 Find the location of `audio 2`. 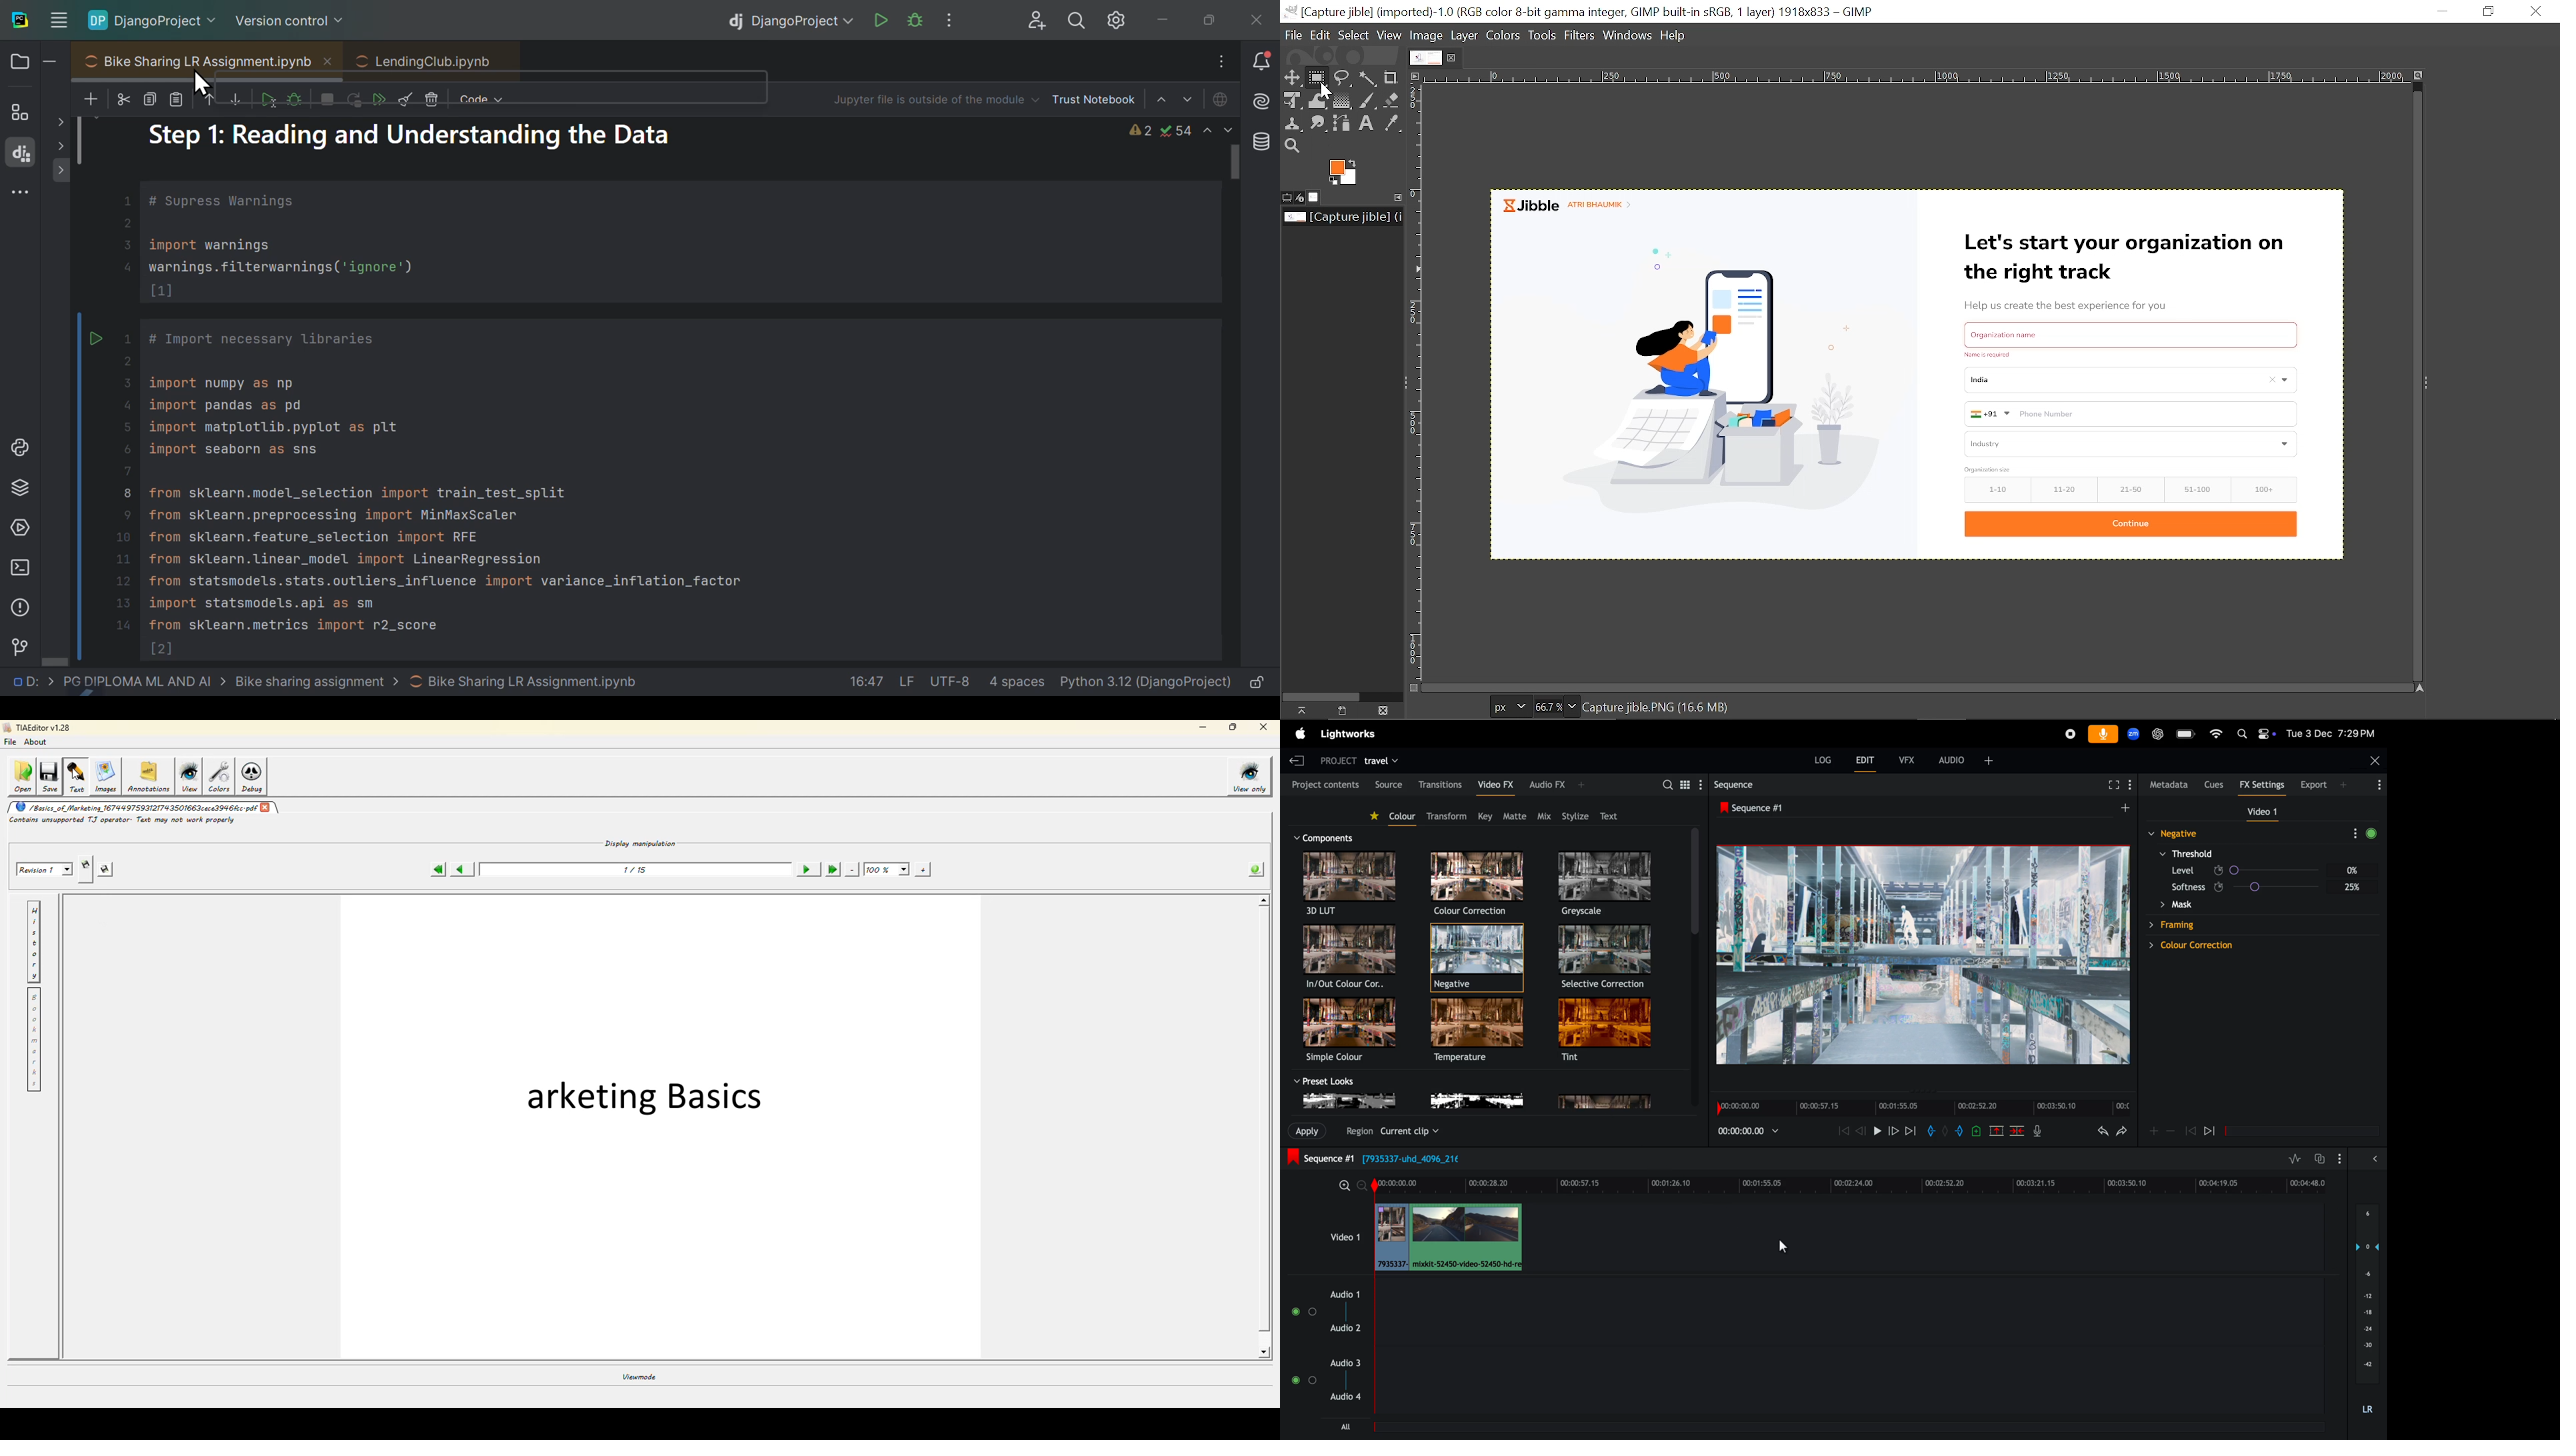

audio 2 is located at coordinates (1350, 1328).